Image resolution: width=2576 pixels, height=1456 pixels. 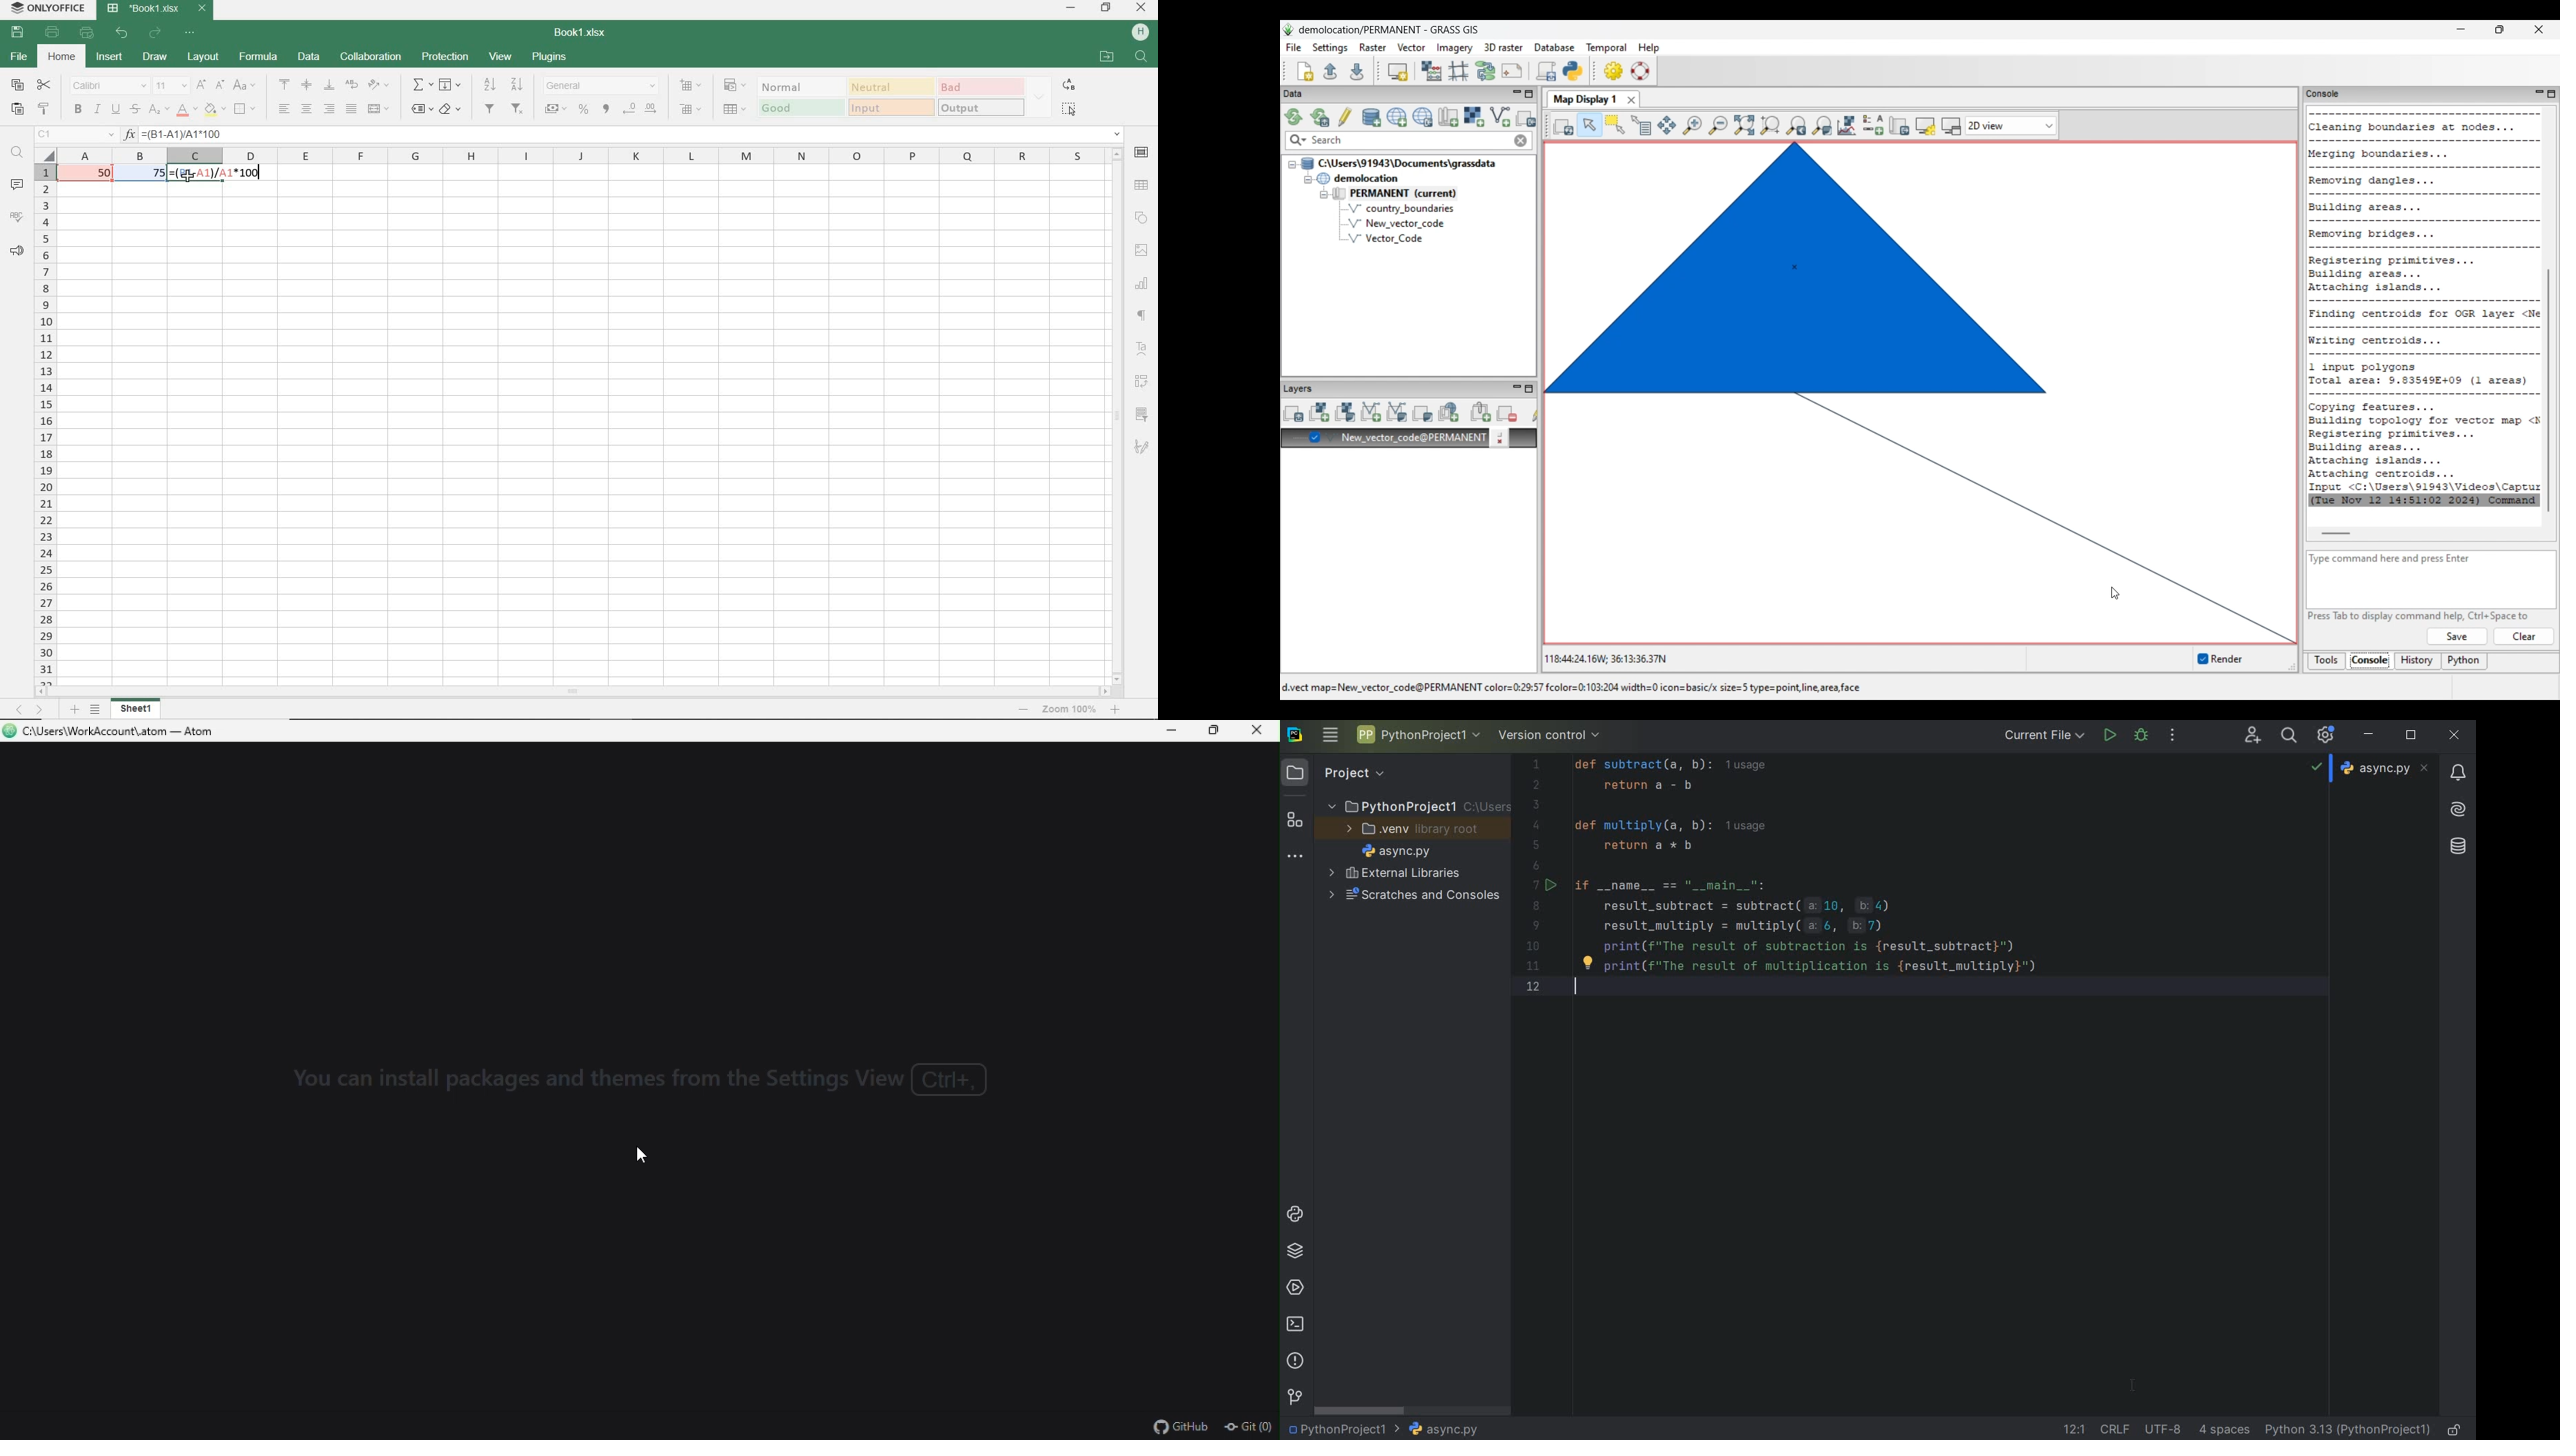 I want to click on undo, so click(x=122, y=34).